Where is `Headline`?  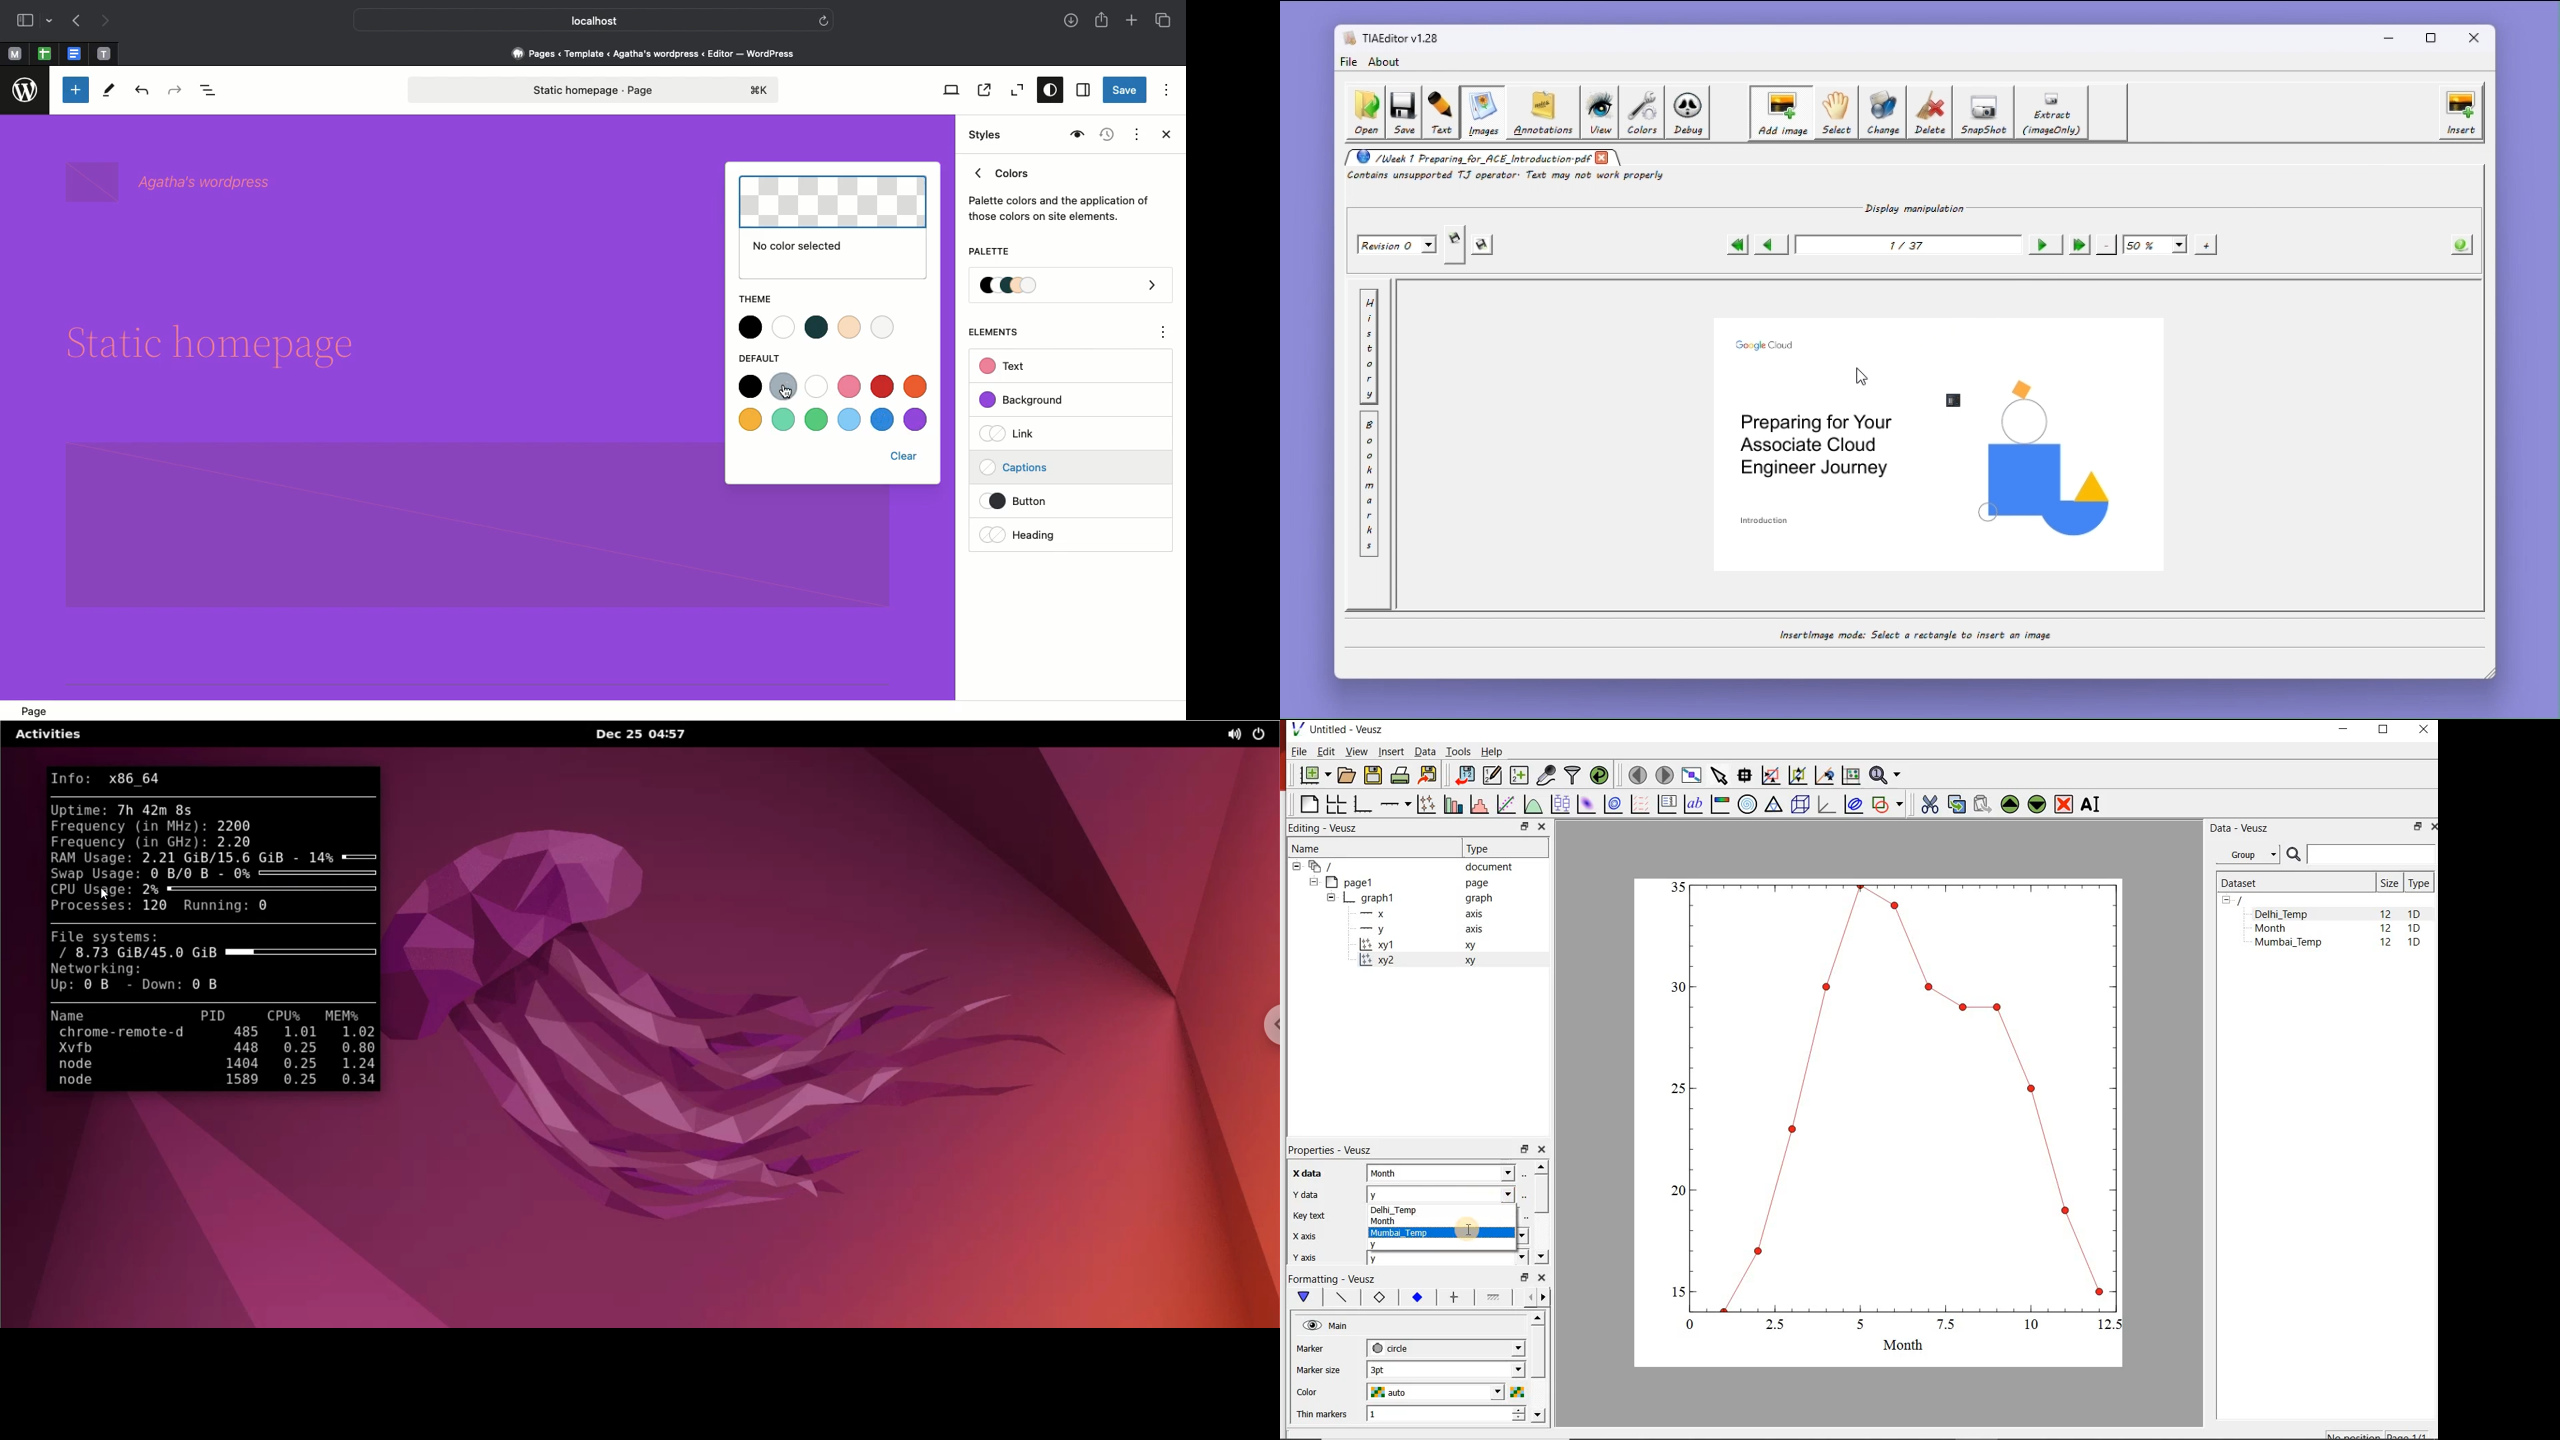 Headline is located at coordinates (224, 346).